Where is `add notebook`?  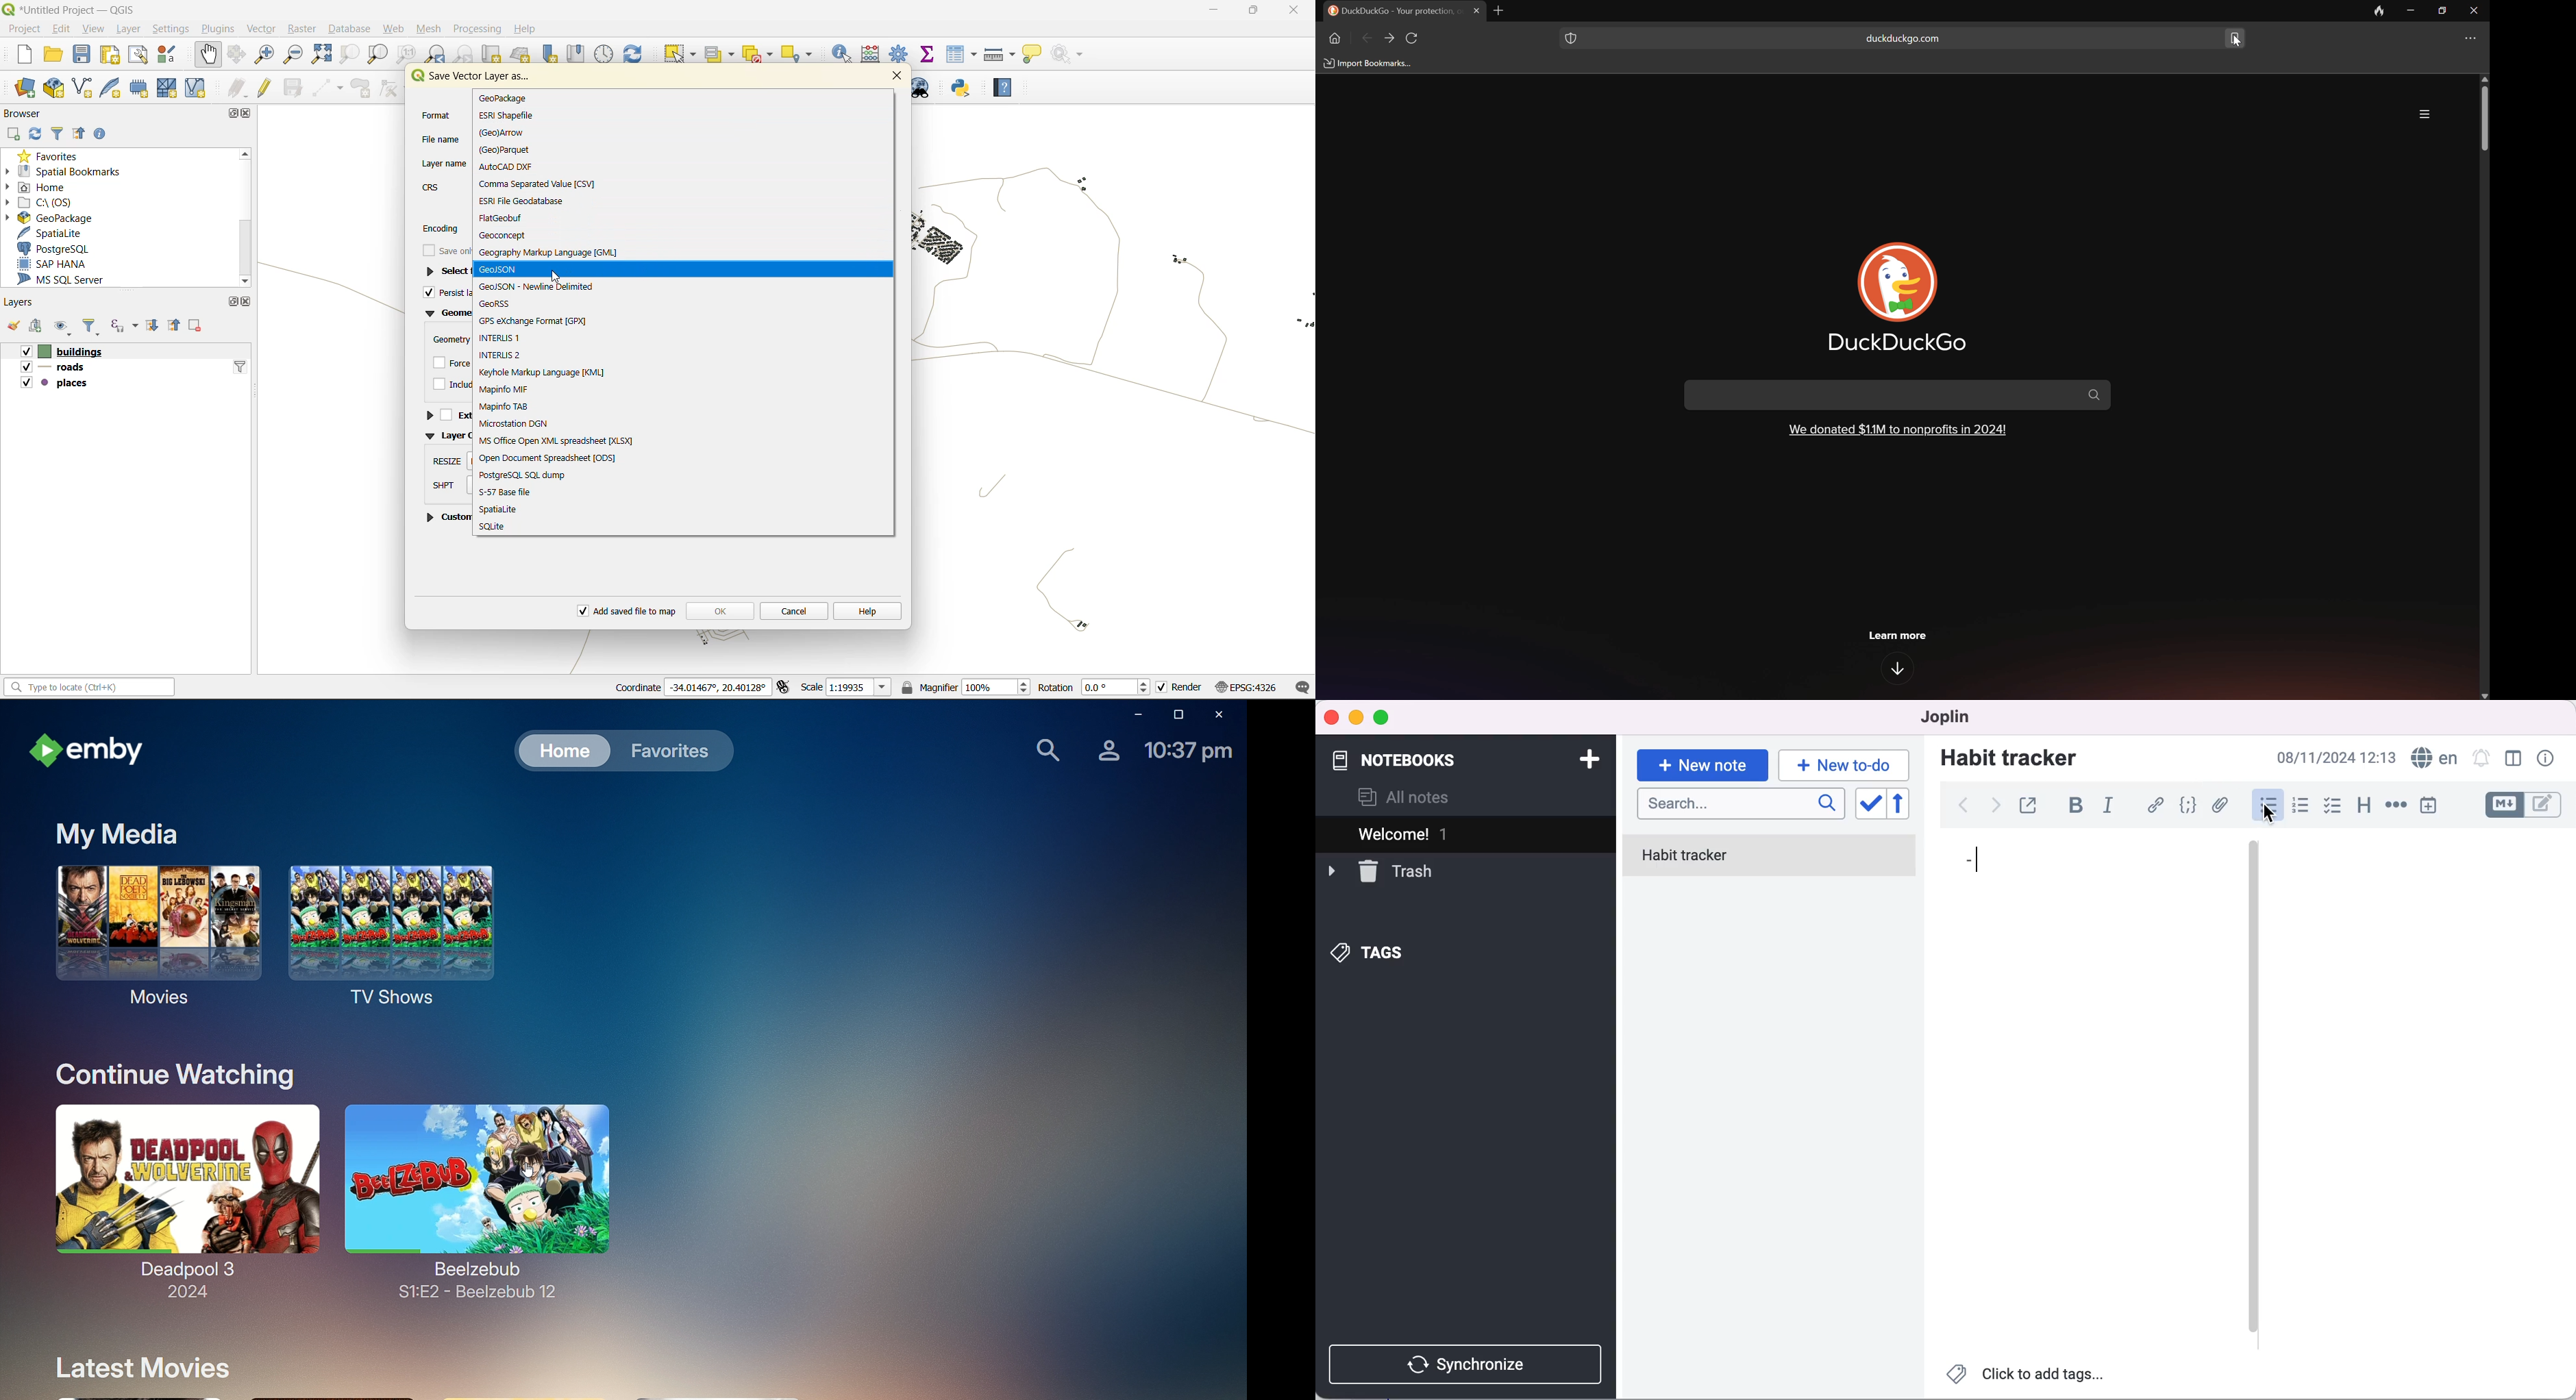 add notebook is located at coordinates (1587, 758).